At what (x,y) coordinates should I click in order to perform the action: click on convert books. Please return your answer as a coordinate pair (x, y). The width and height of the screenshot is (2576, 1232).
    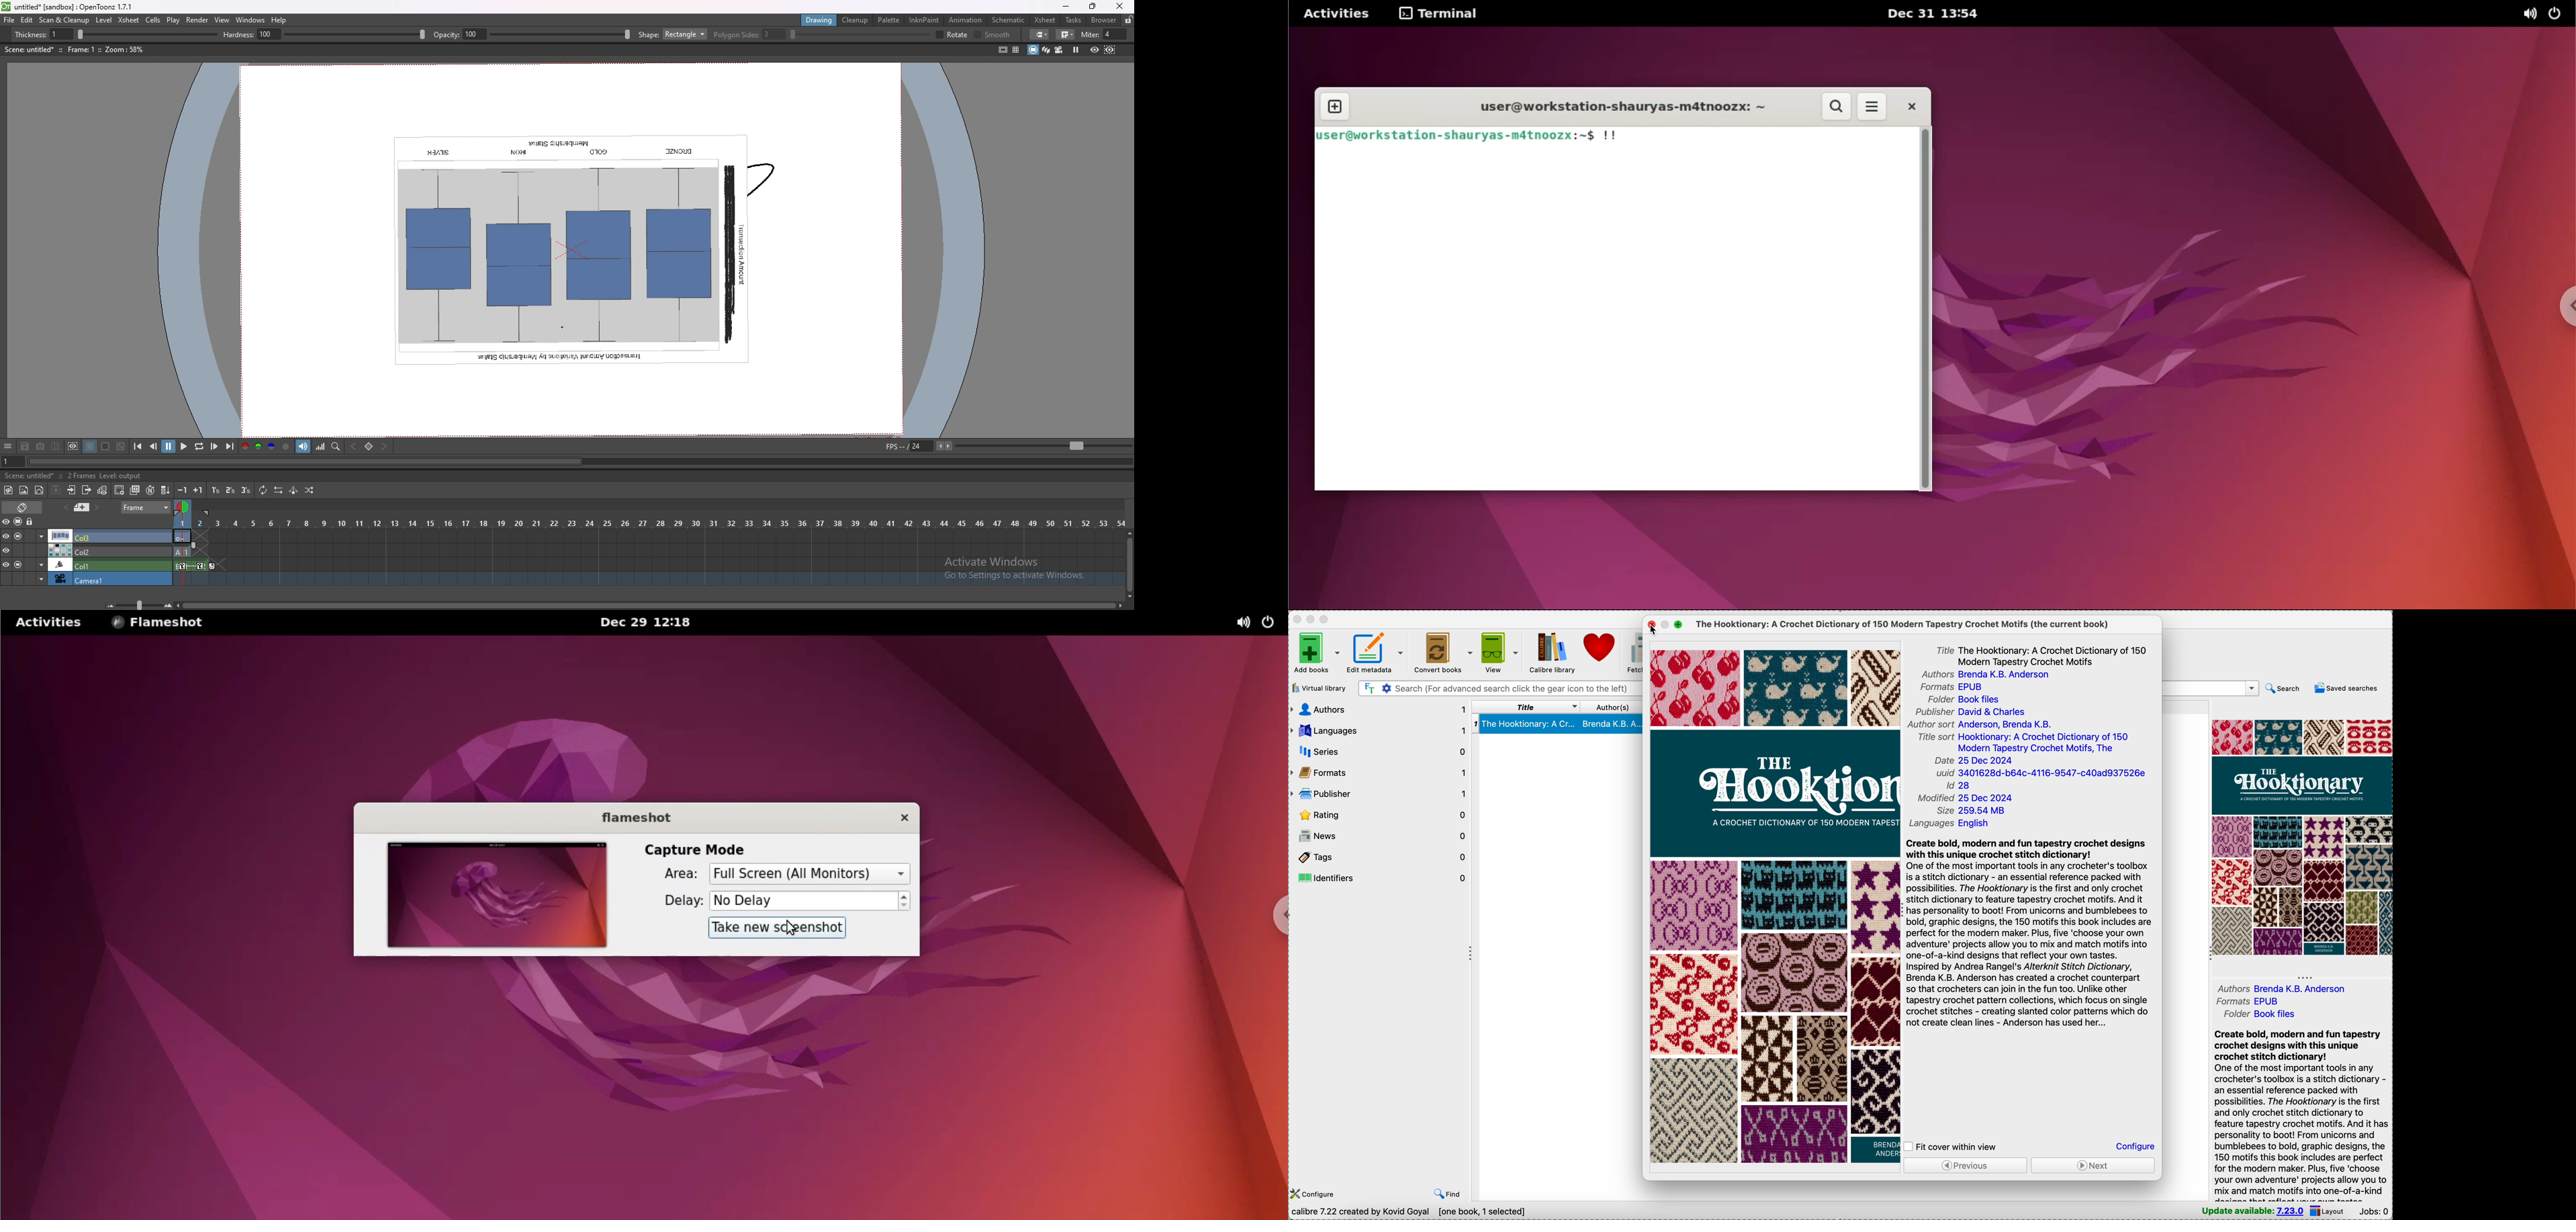
    Looking at the image, I should click on (1442, 652).